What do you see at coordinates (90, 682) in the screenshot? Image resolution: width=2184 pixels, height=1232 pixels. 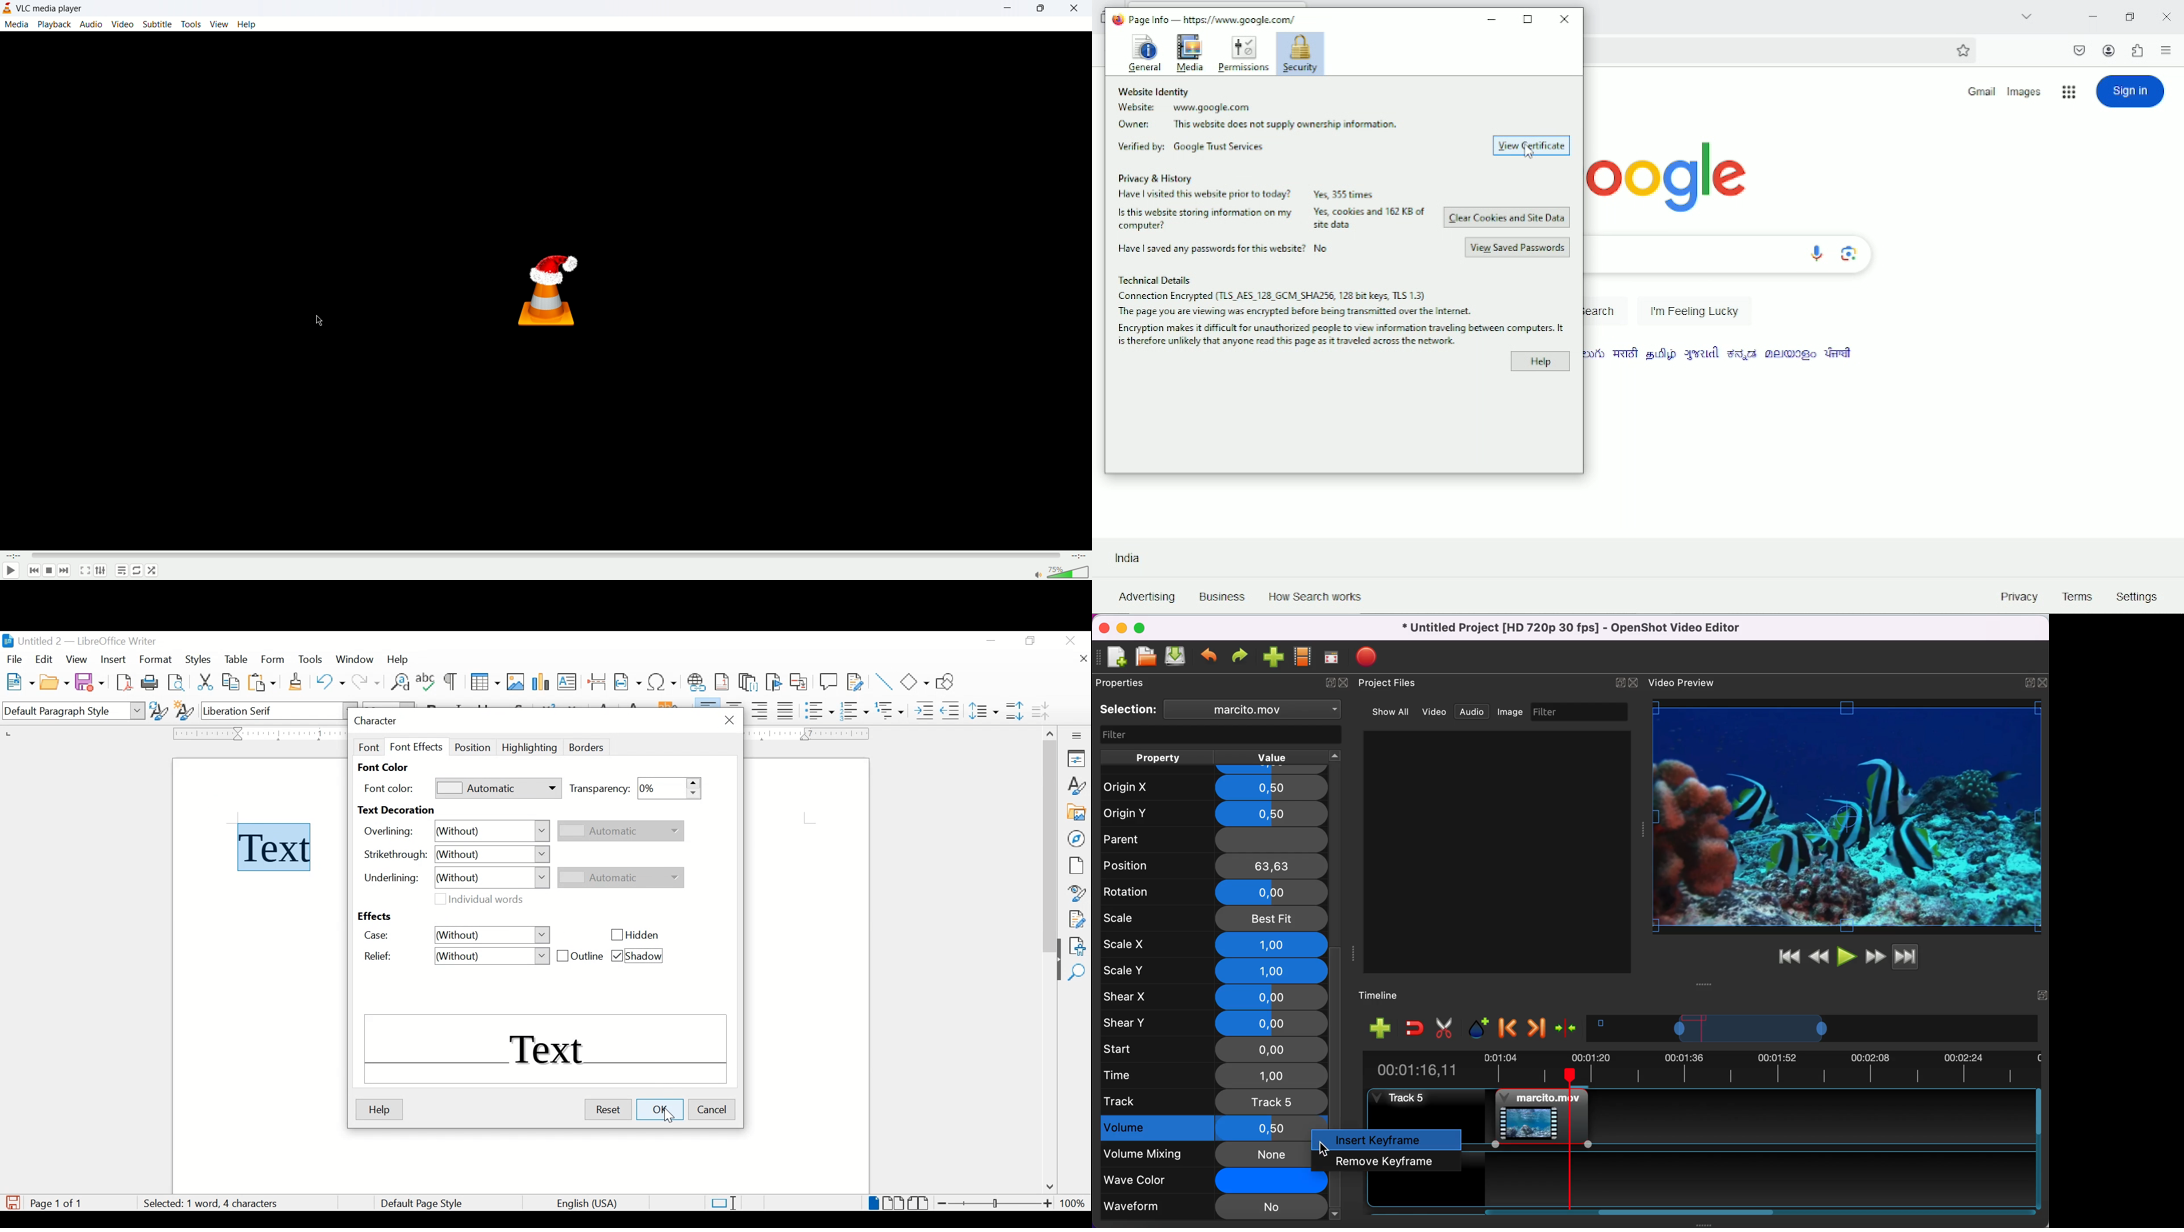 I see `save ` at bounding box center [90, 682].